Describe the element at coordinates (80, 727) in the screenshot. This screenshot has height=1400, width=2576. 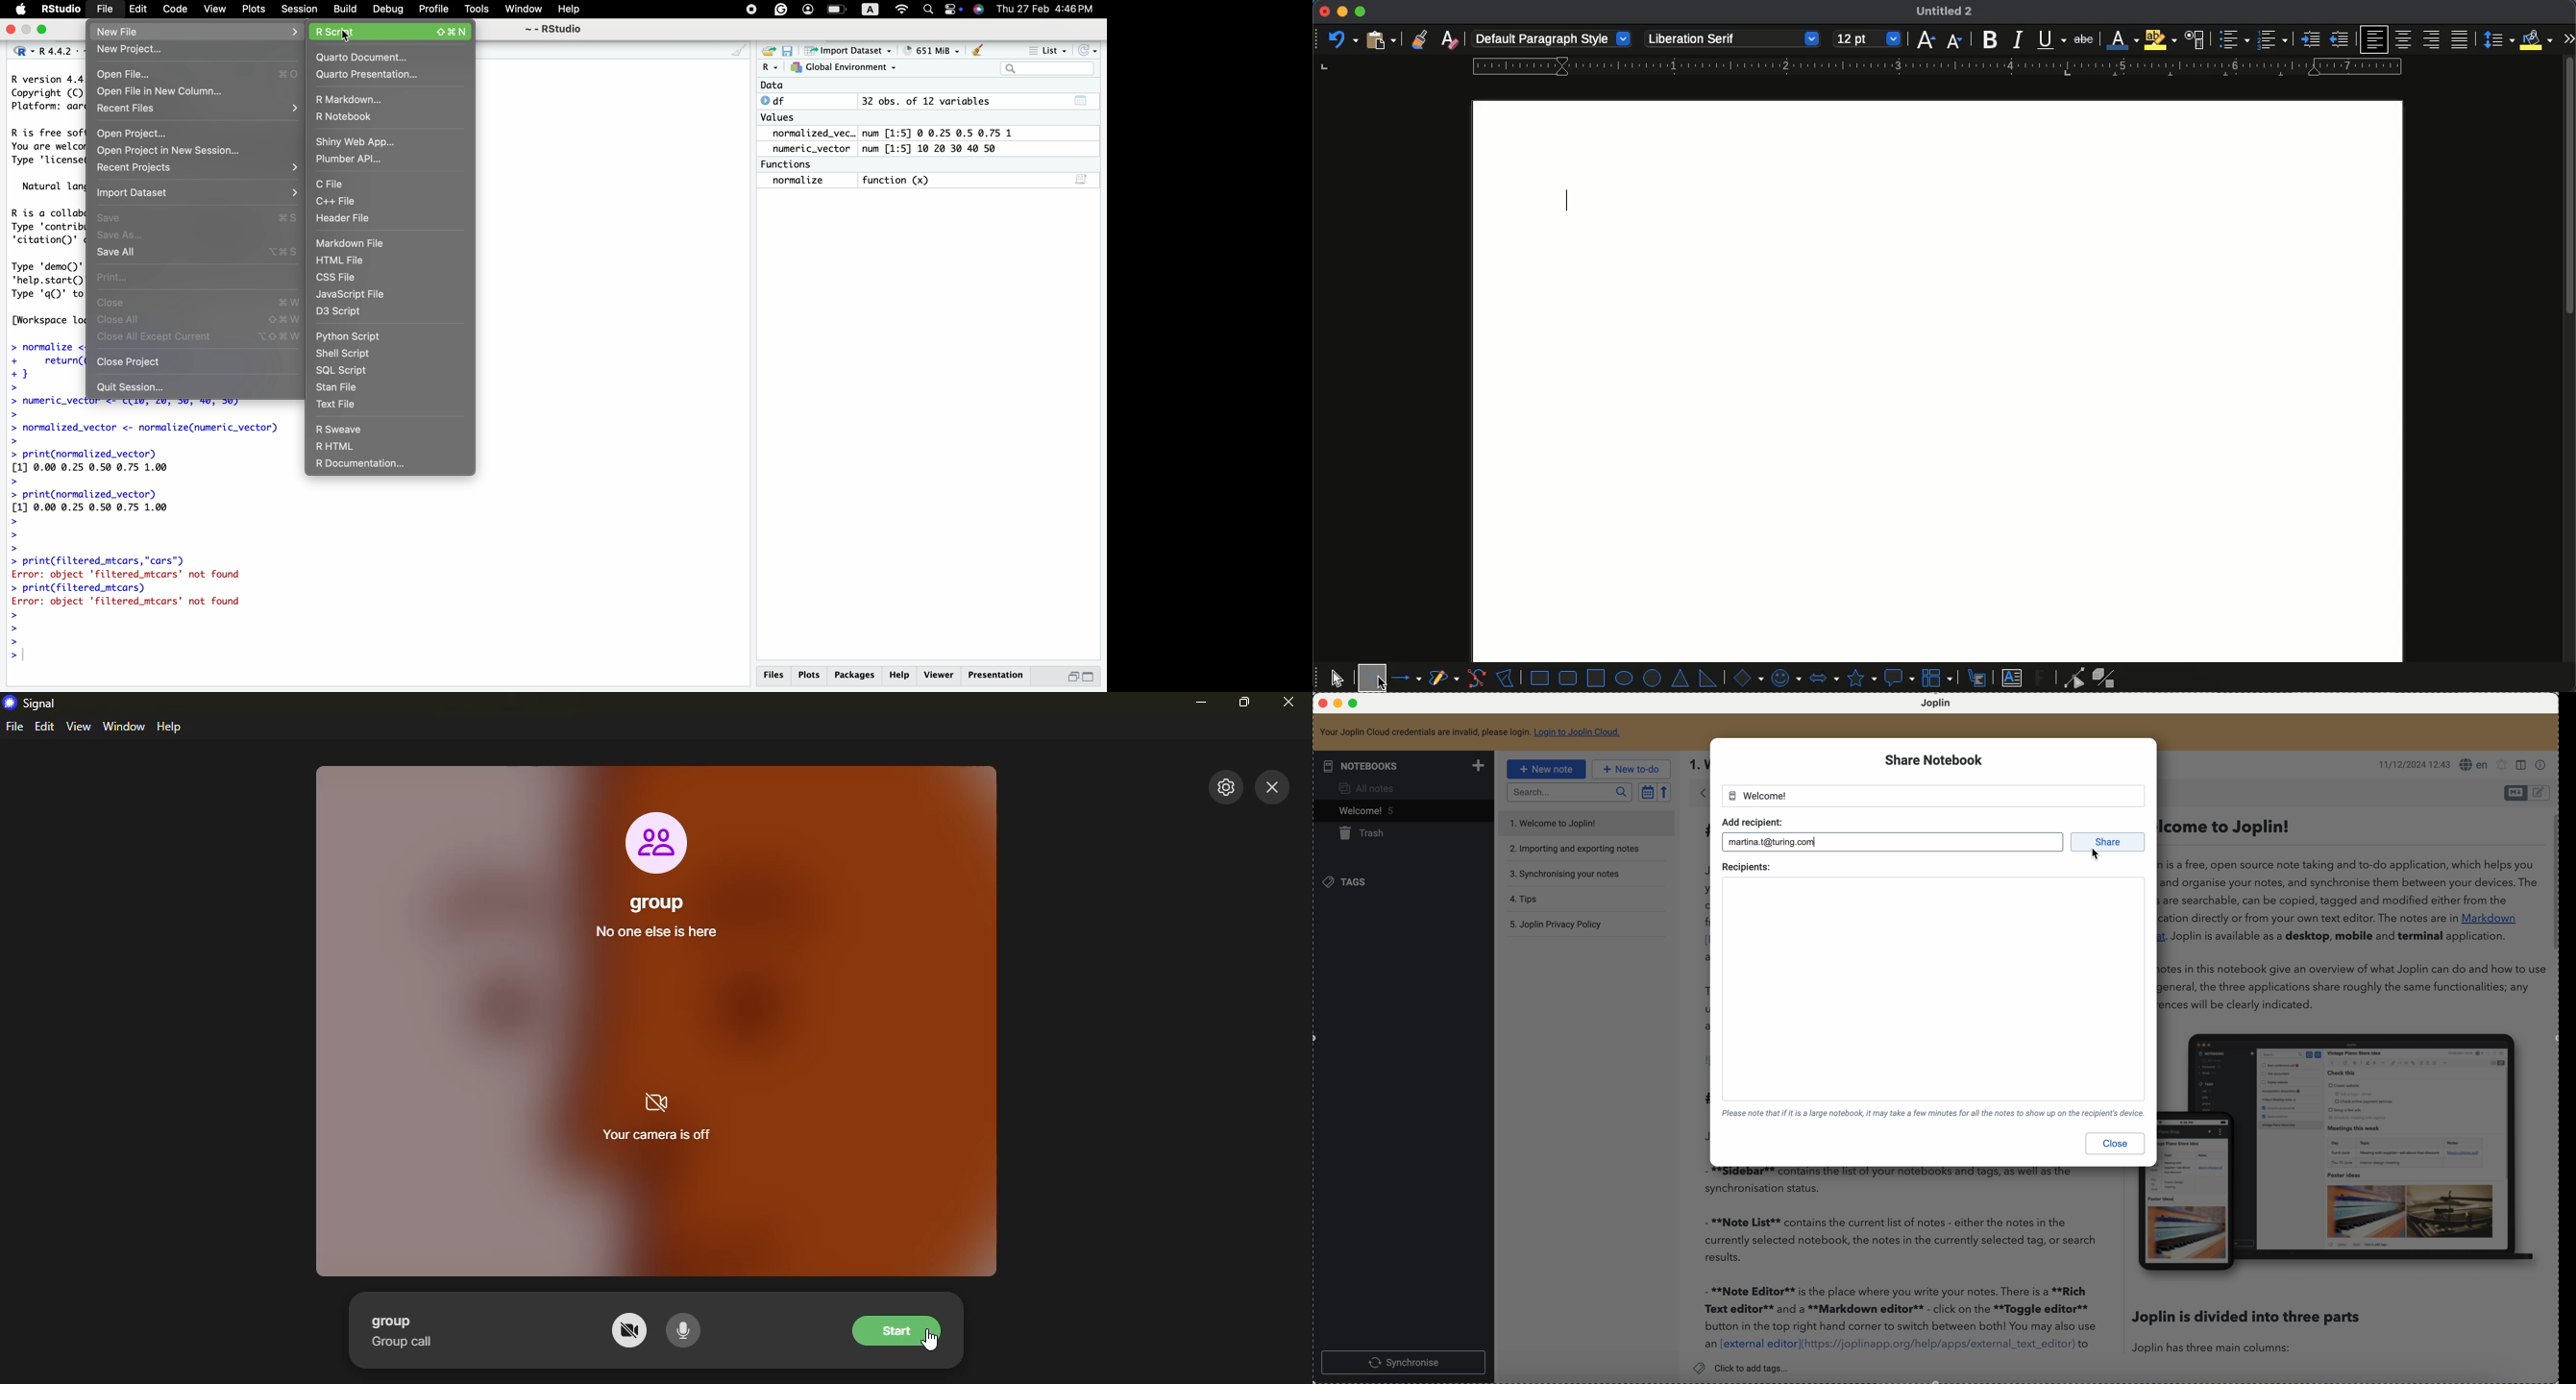
I see `view` at that location.